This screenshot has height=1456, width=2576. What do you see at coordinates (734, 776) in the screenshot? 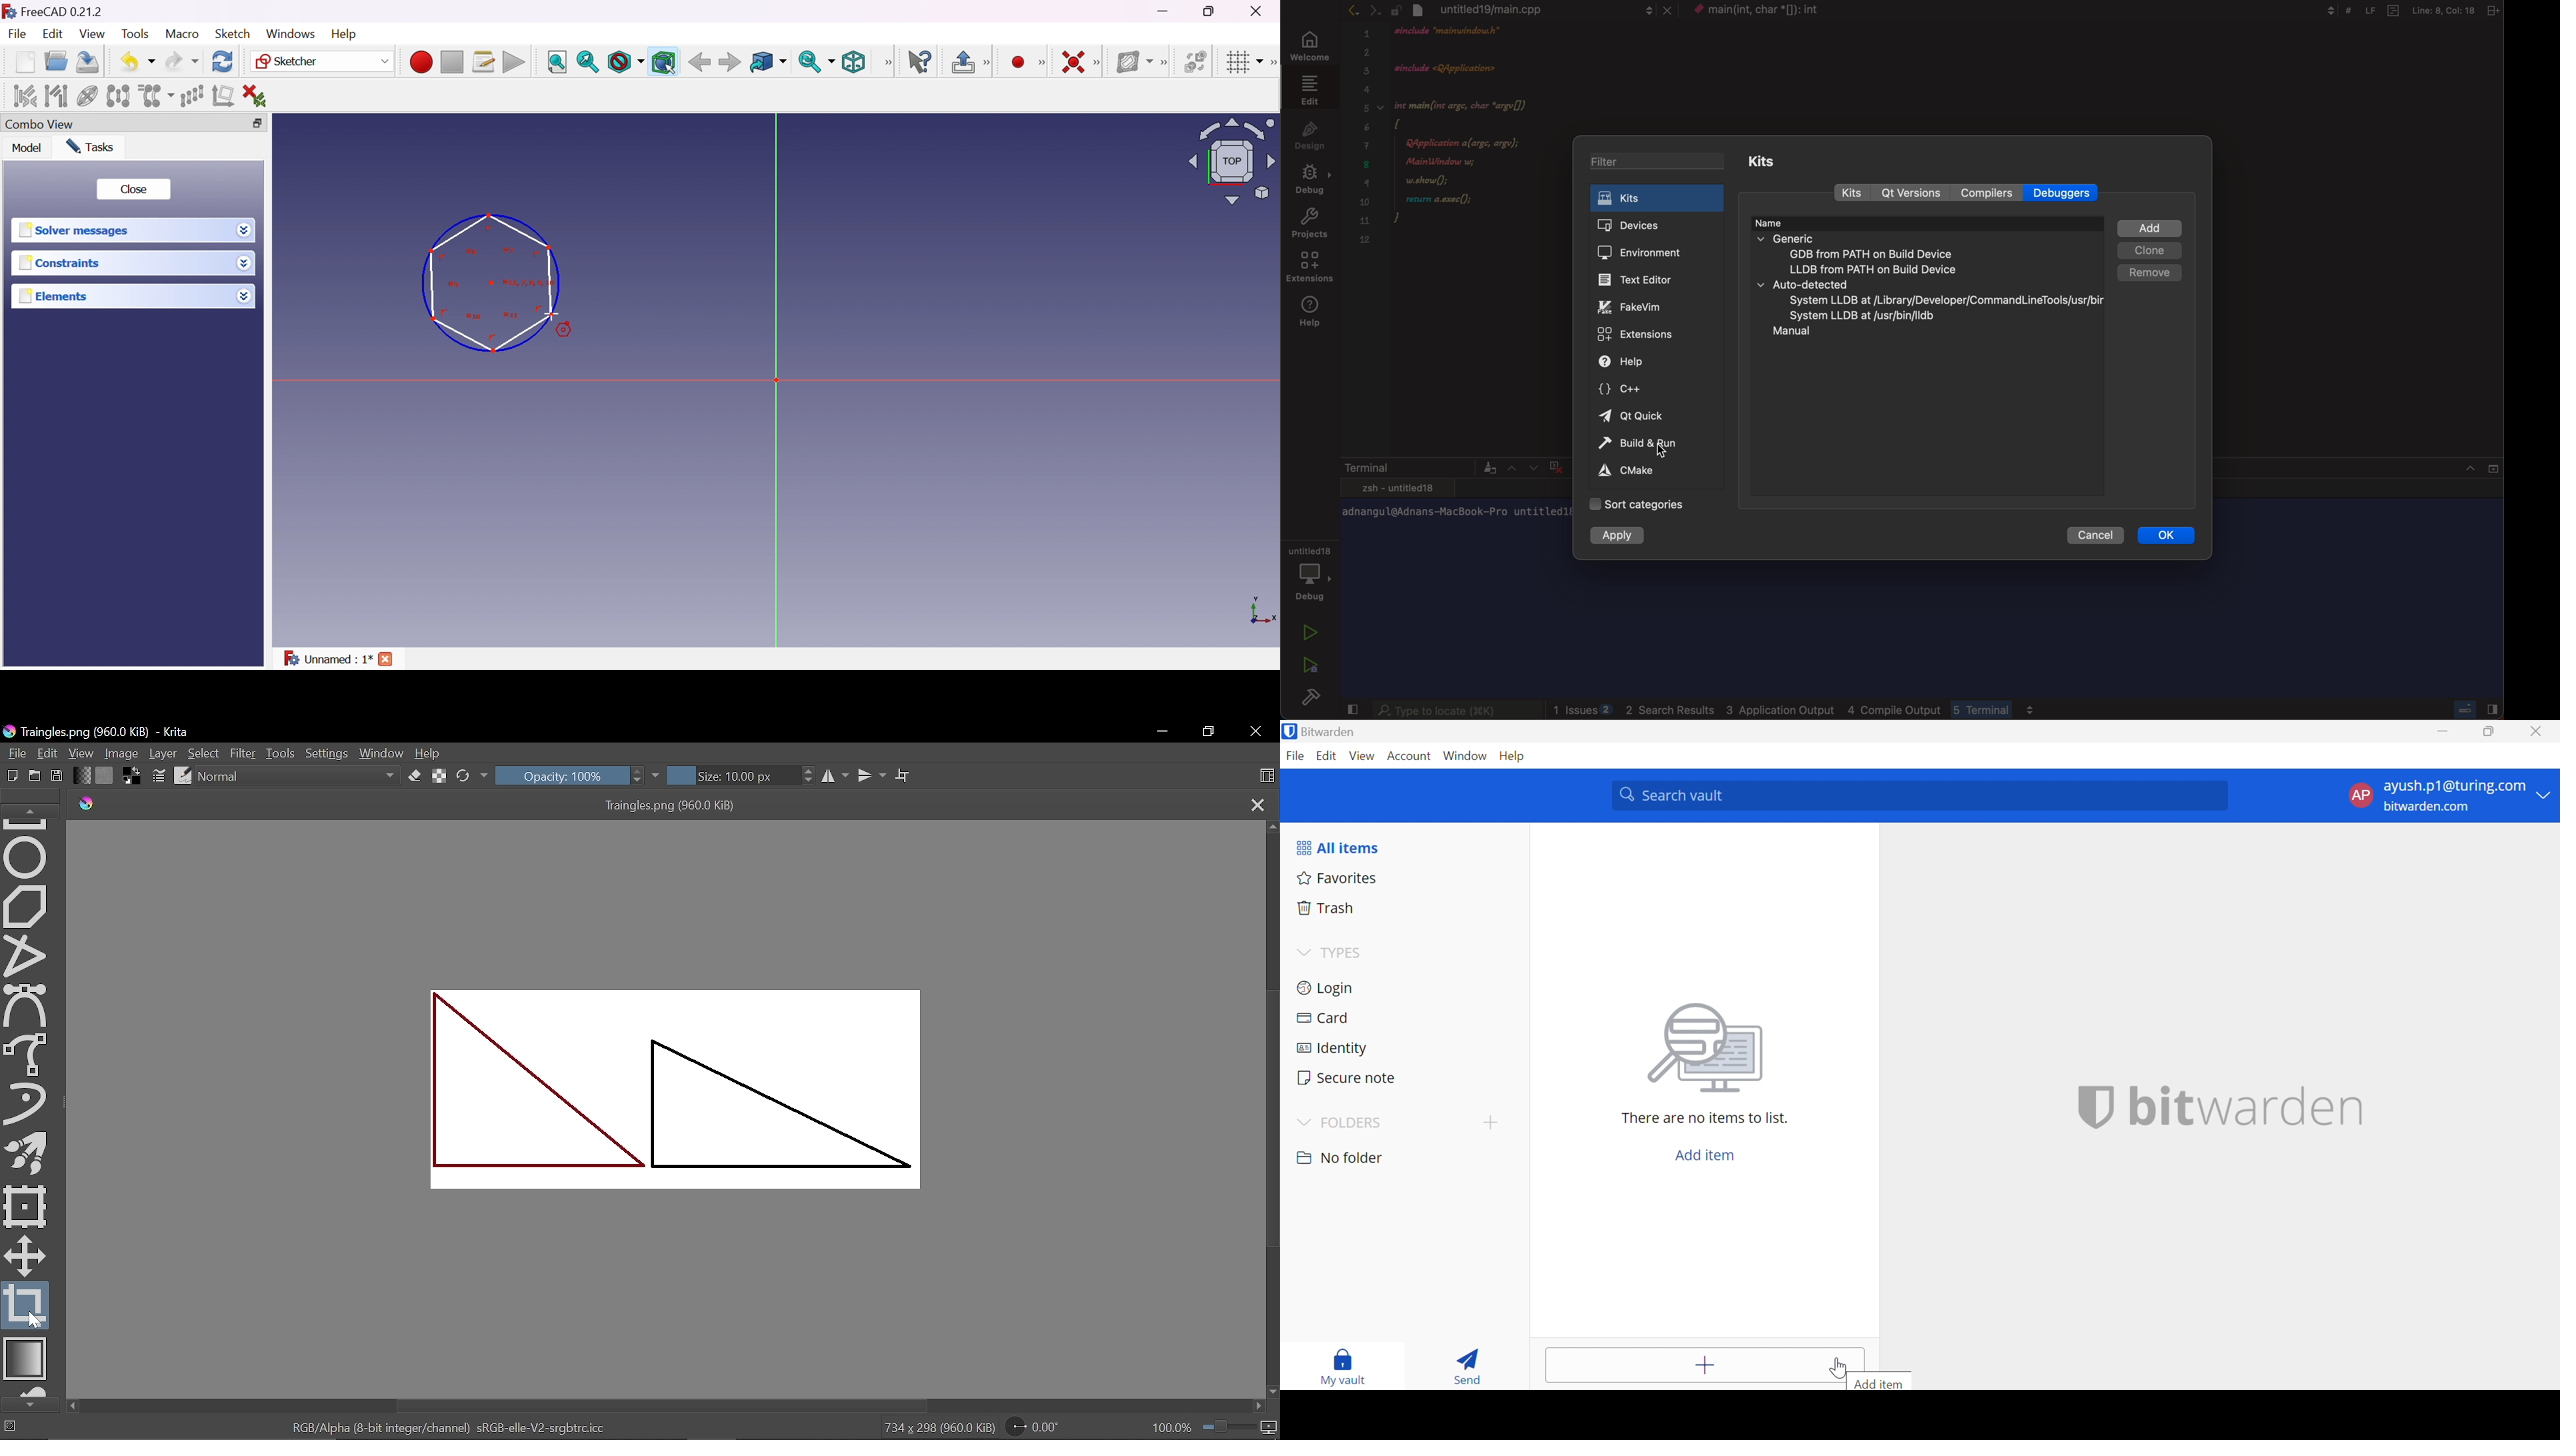
I see `Size: 10.00 px` at bounding box center [734, 776].